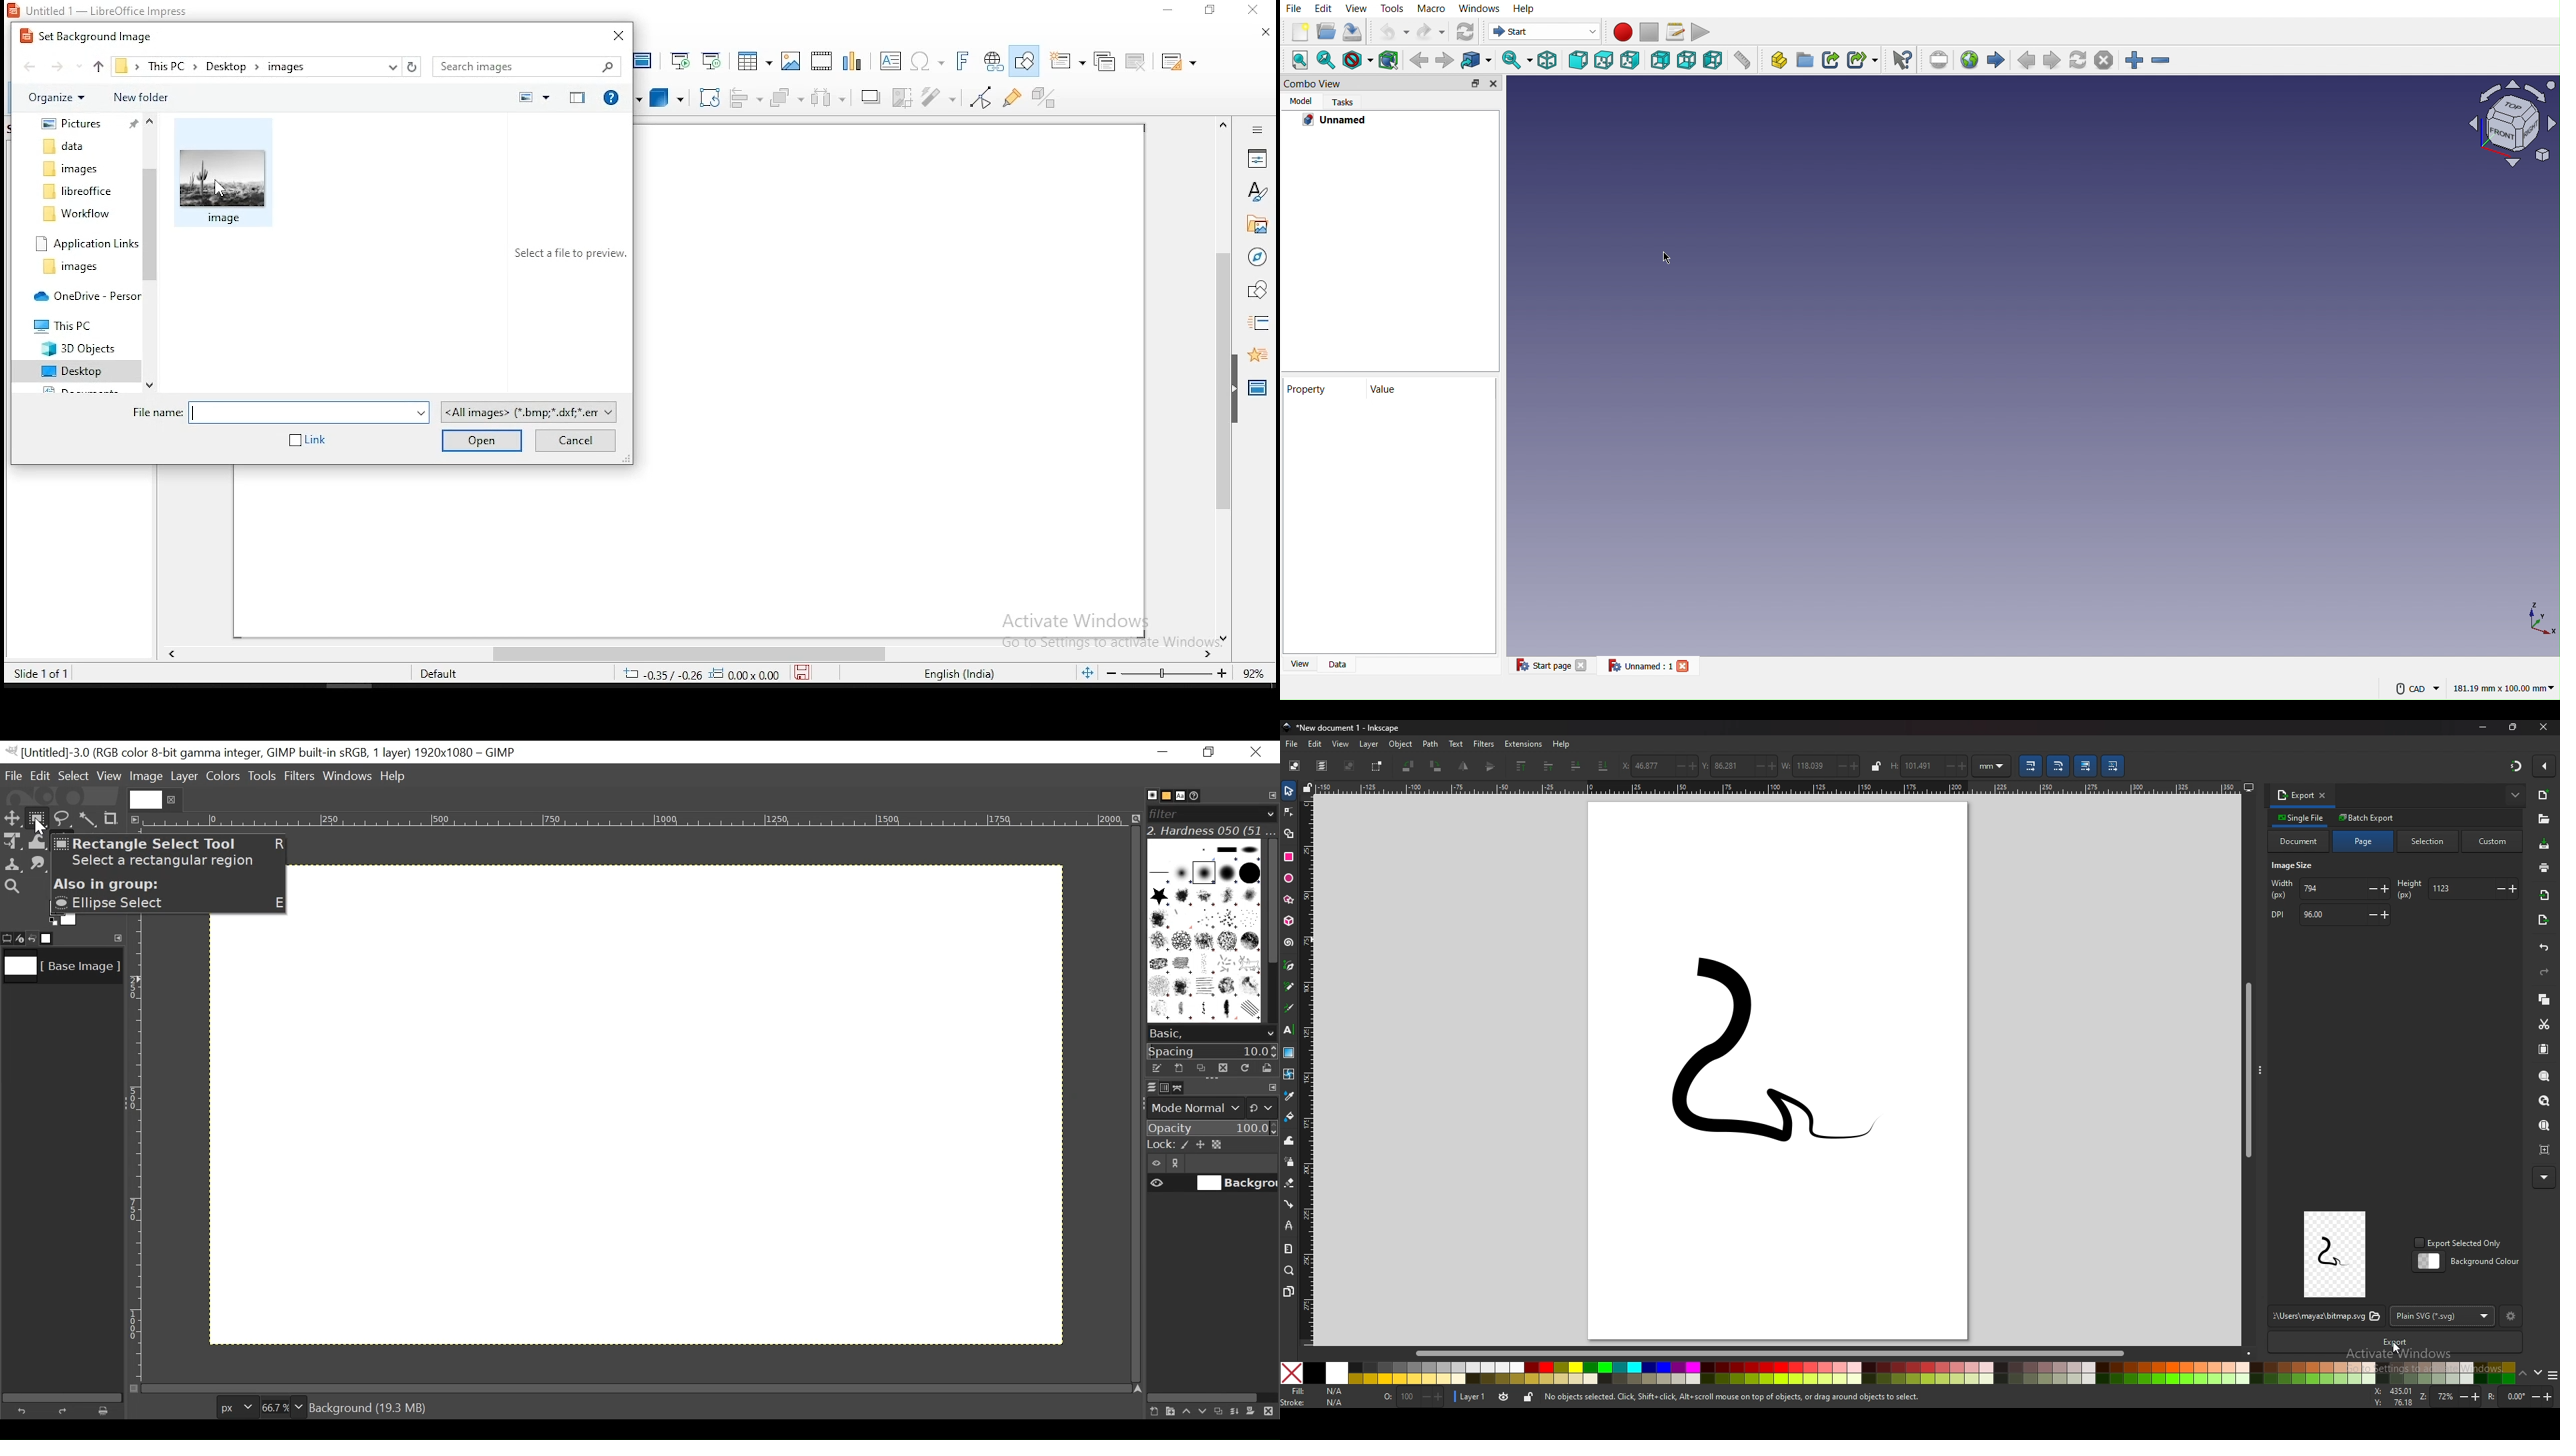 Image resolution: width=2576 pixels, height=1456 pixels. What do you see at coordinates (1664, 259) in the screenshot?
I see `Cursor` at bounding box center [1664, 259].